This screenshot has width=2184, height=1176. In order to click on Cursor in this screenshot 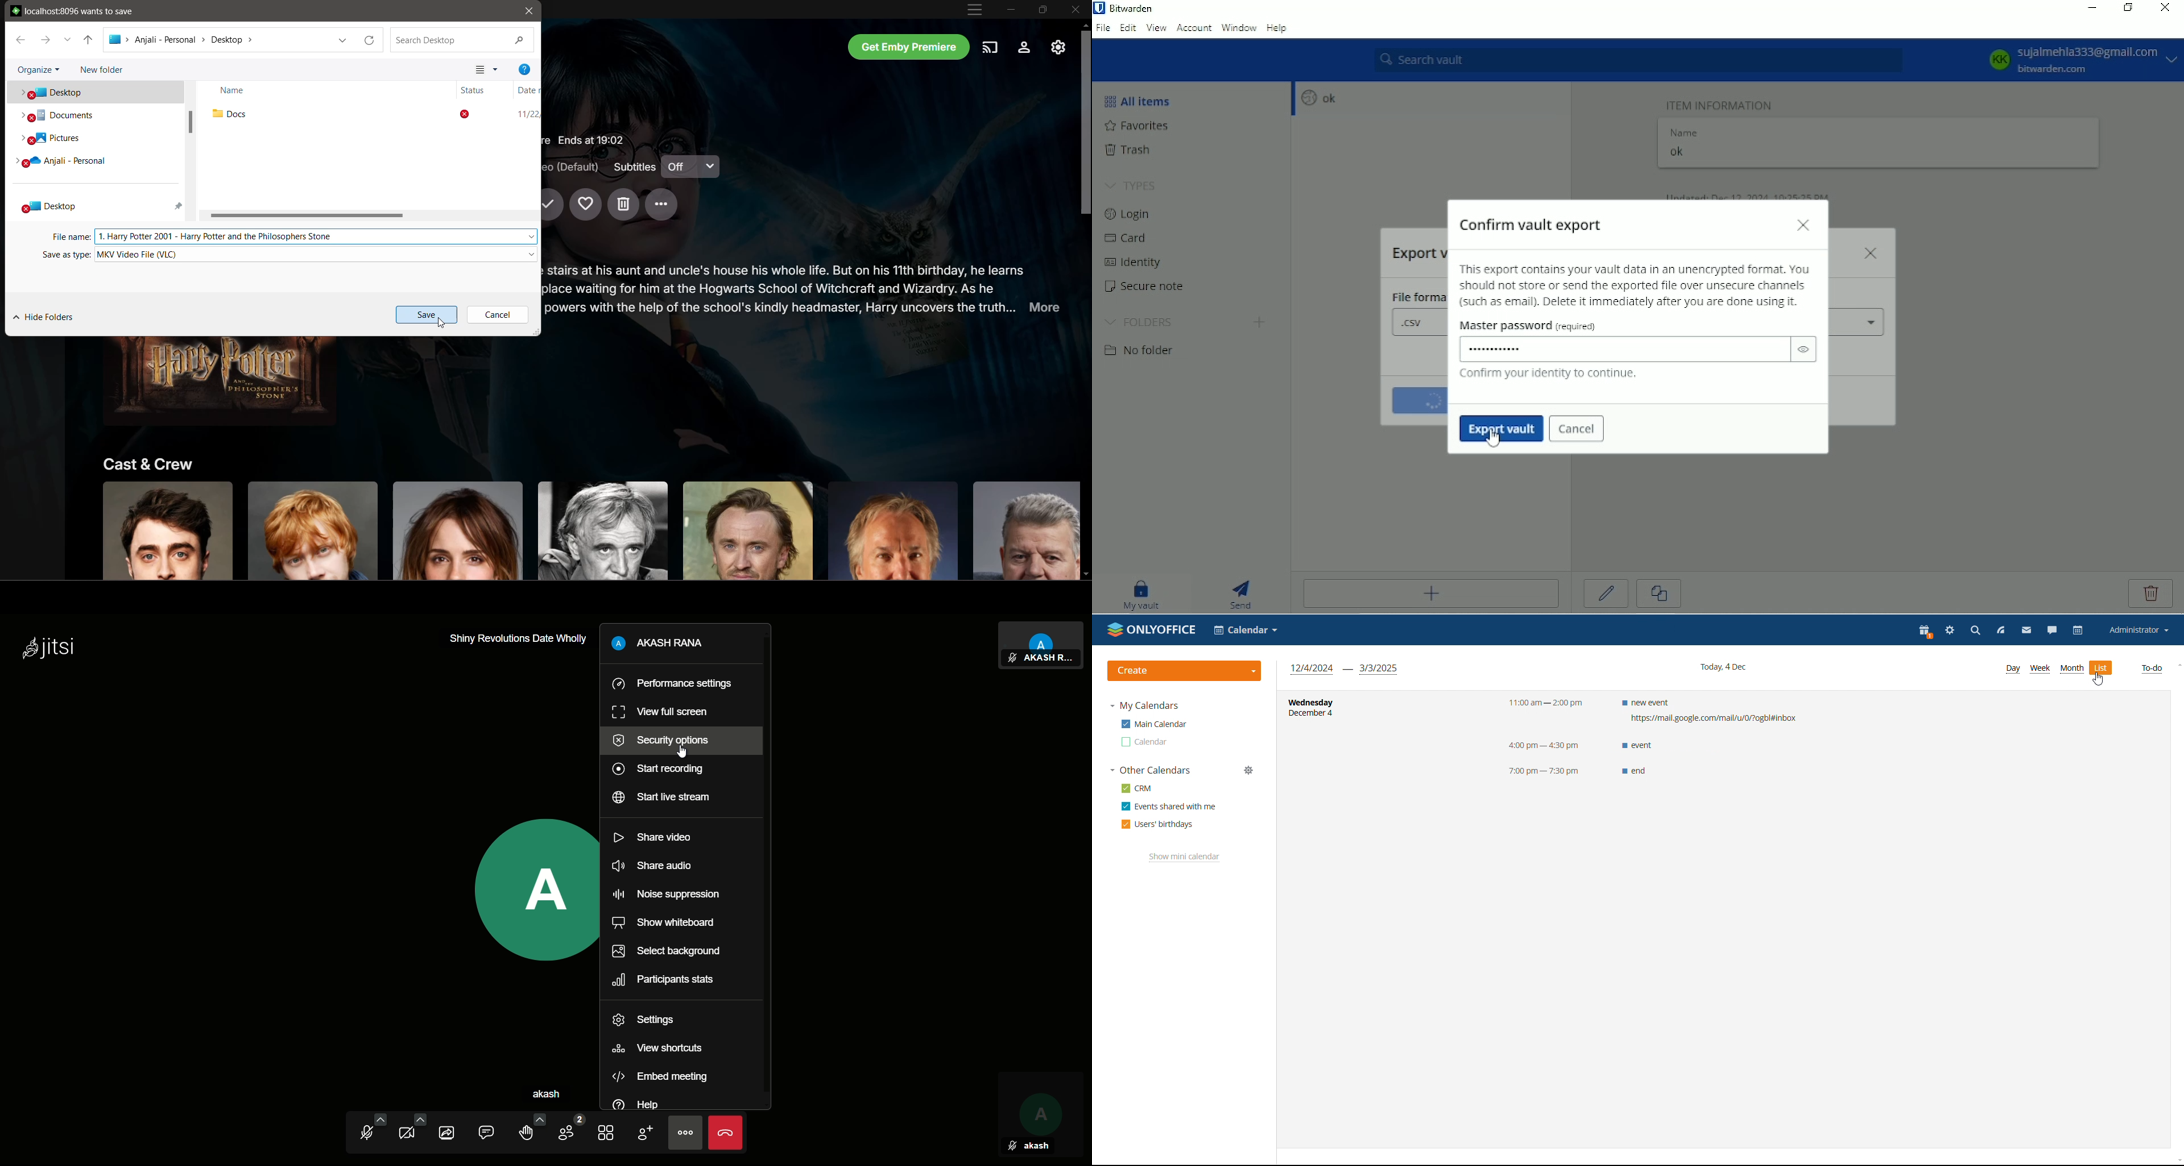, I will do `click(660, 209)`.